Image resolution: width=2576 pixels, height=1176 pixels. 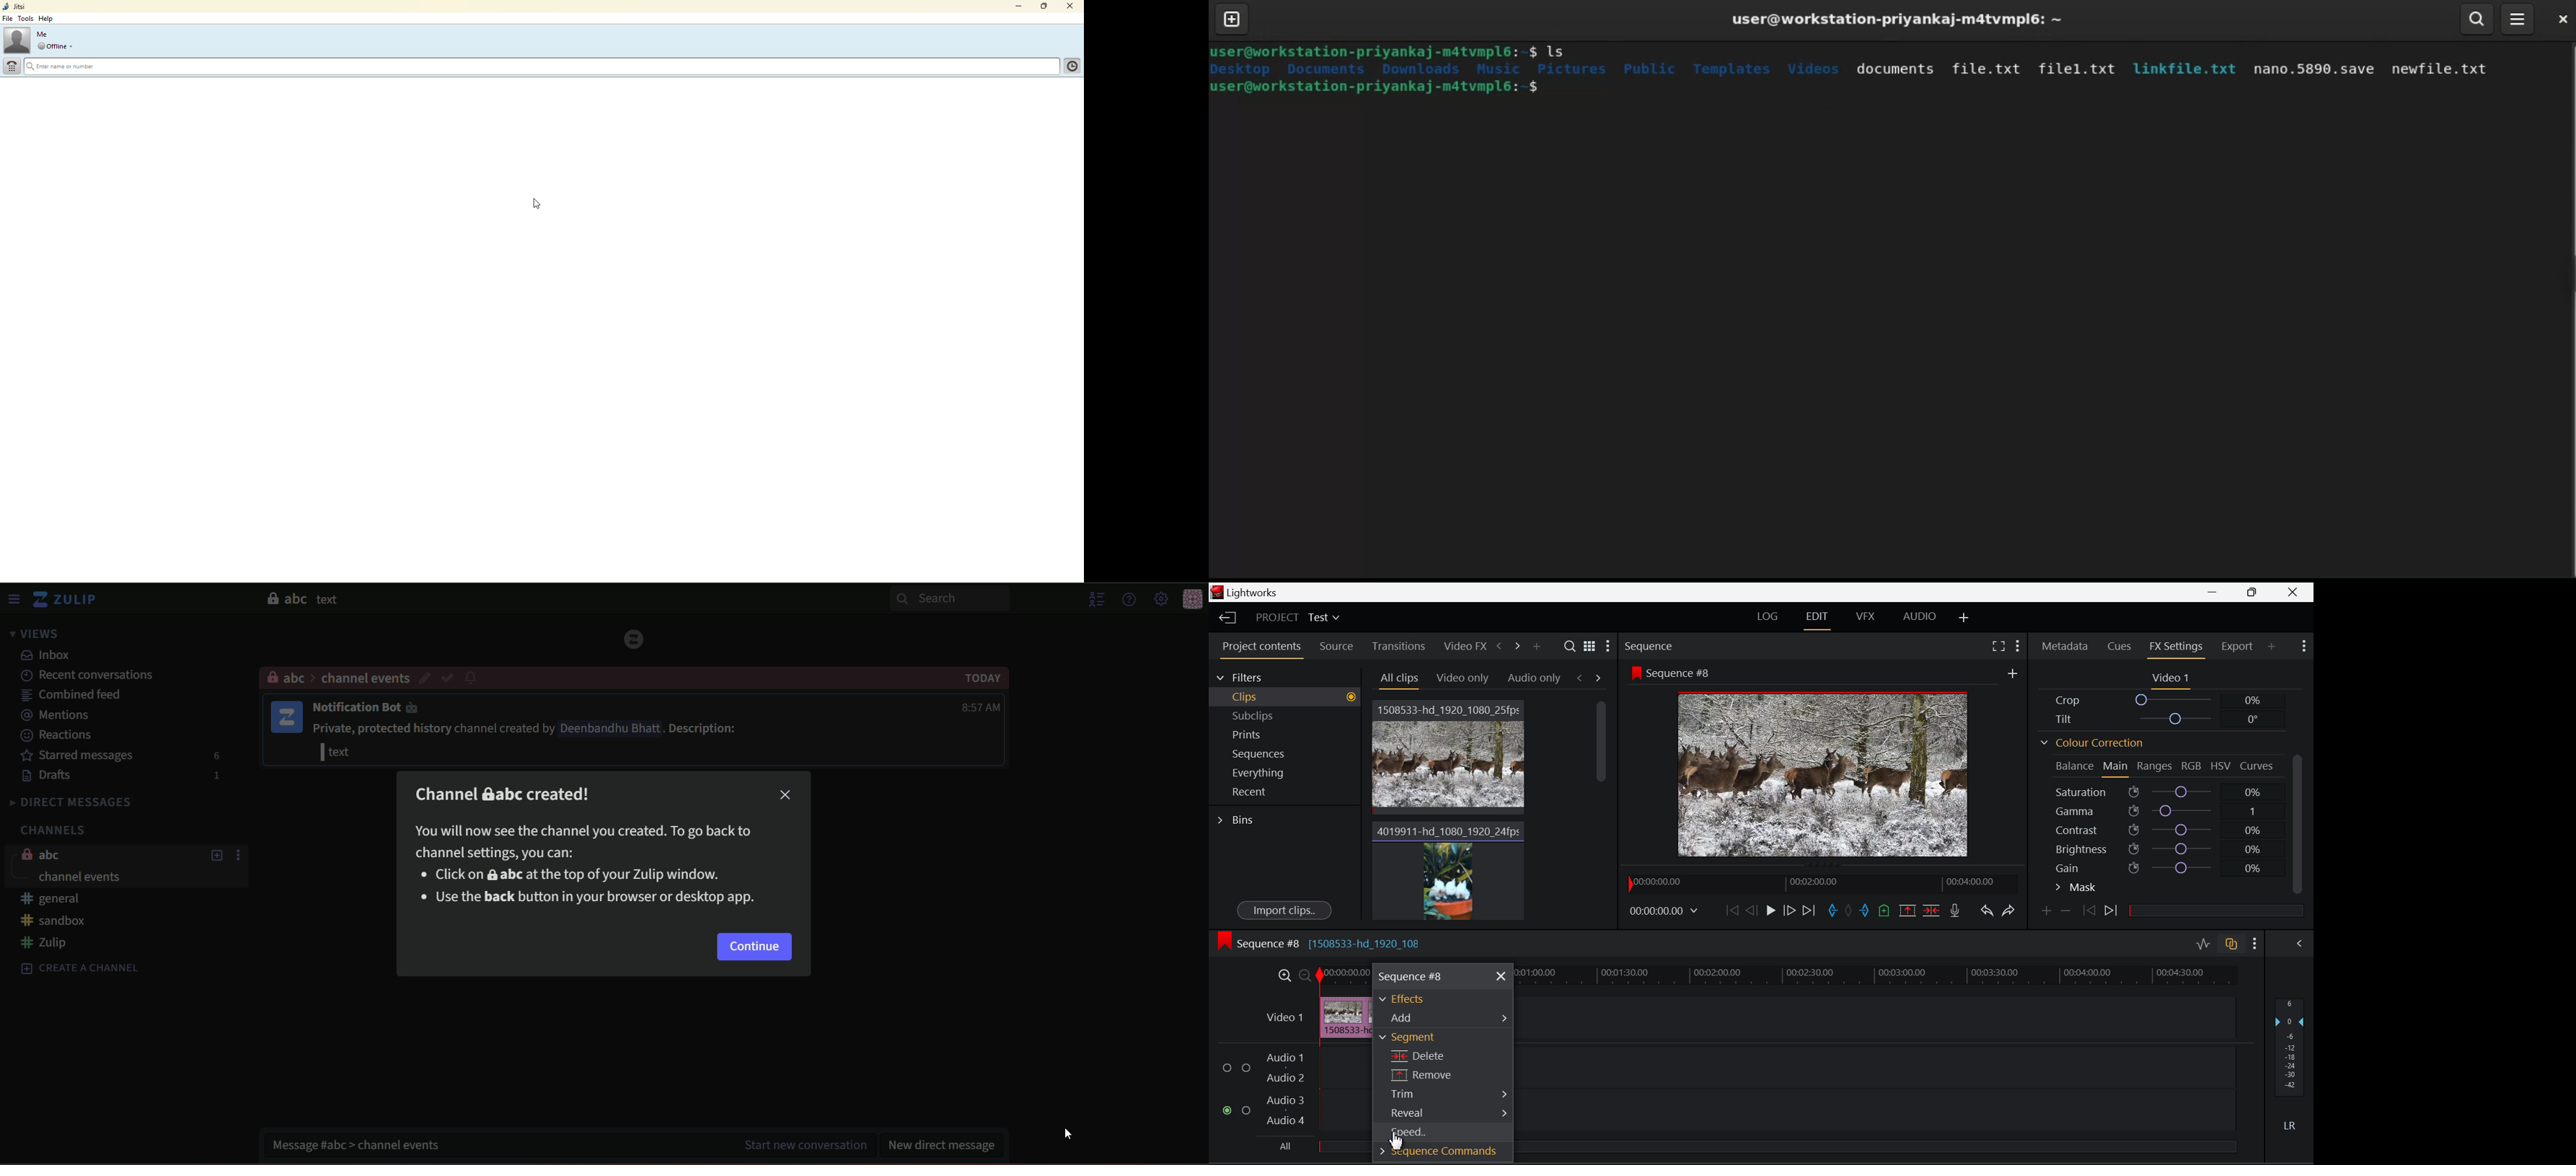 What do you see at coordinates (48, 655) in the screenshot?
I see `inbox` at bounding box center [48, 655].